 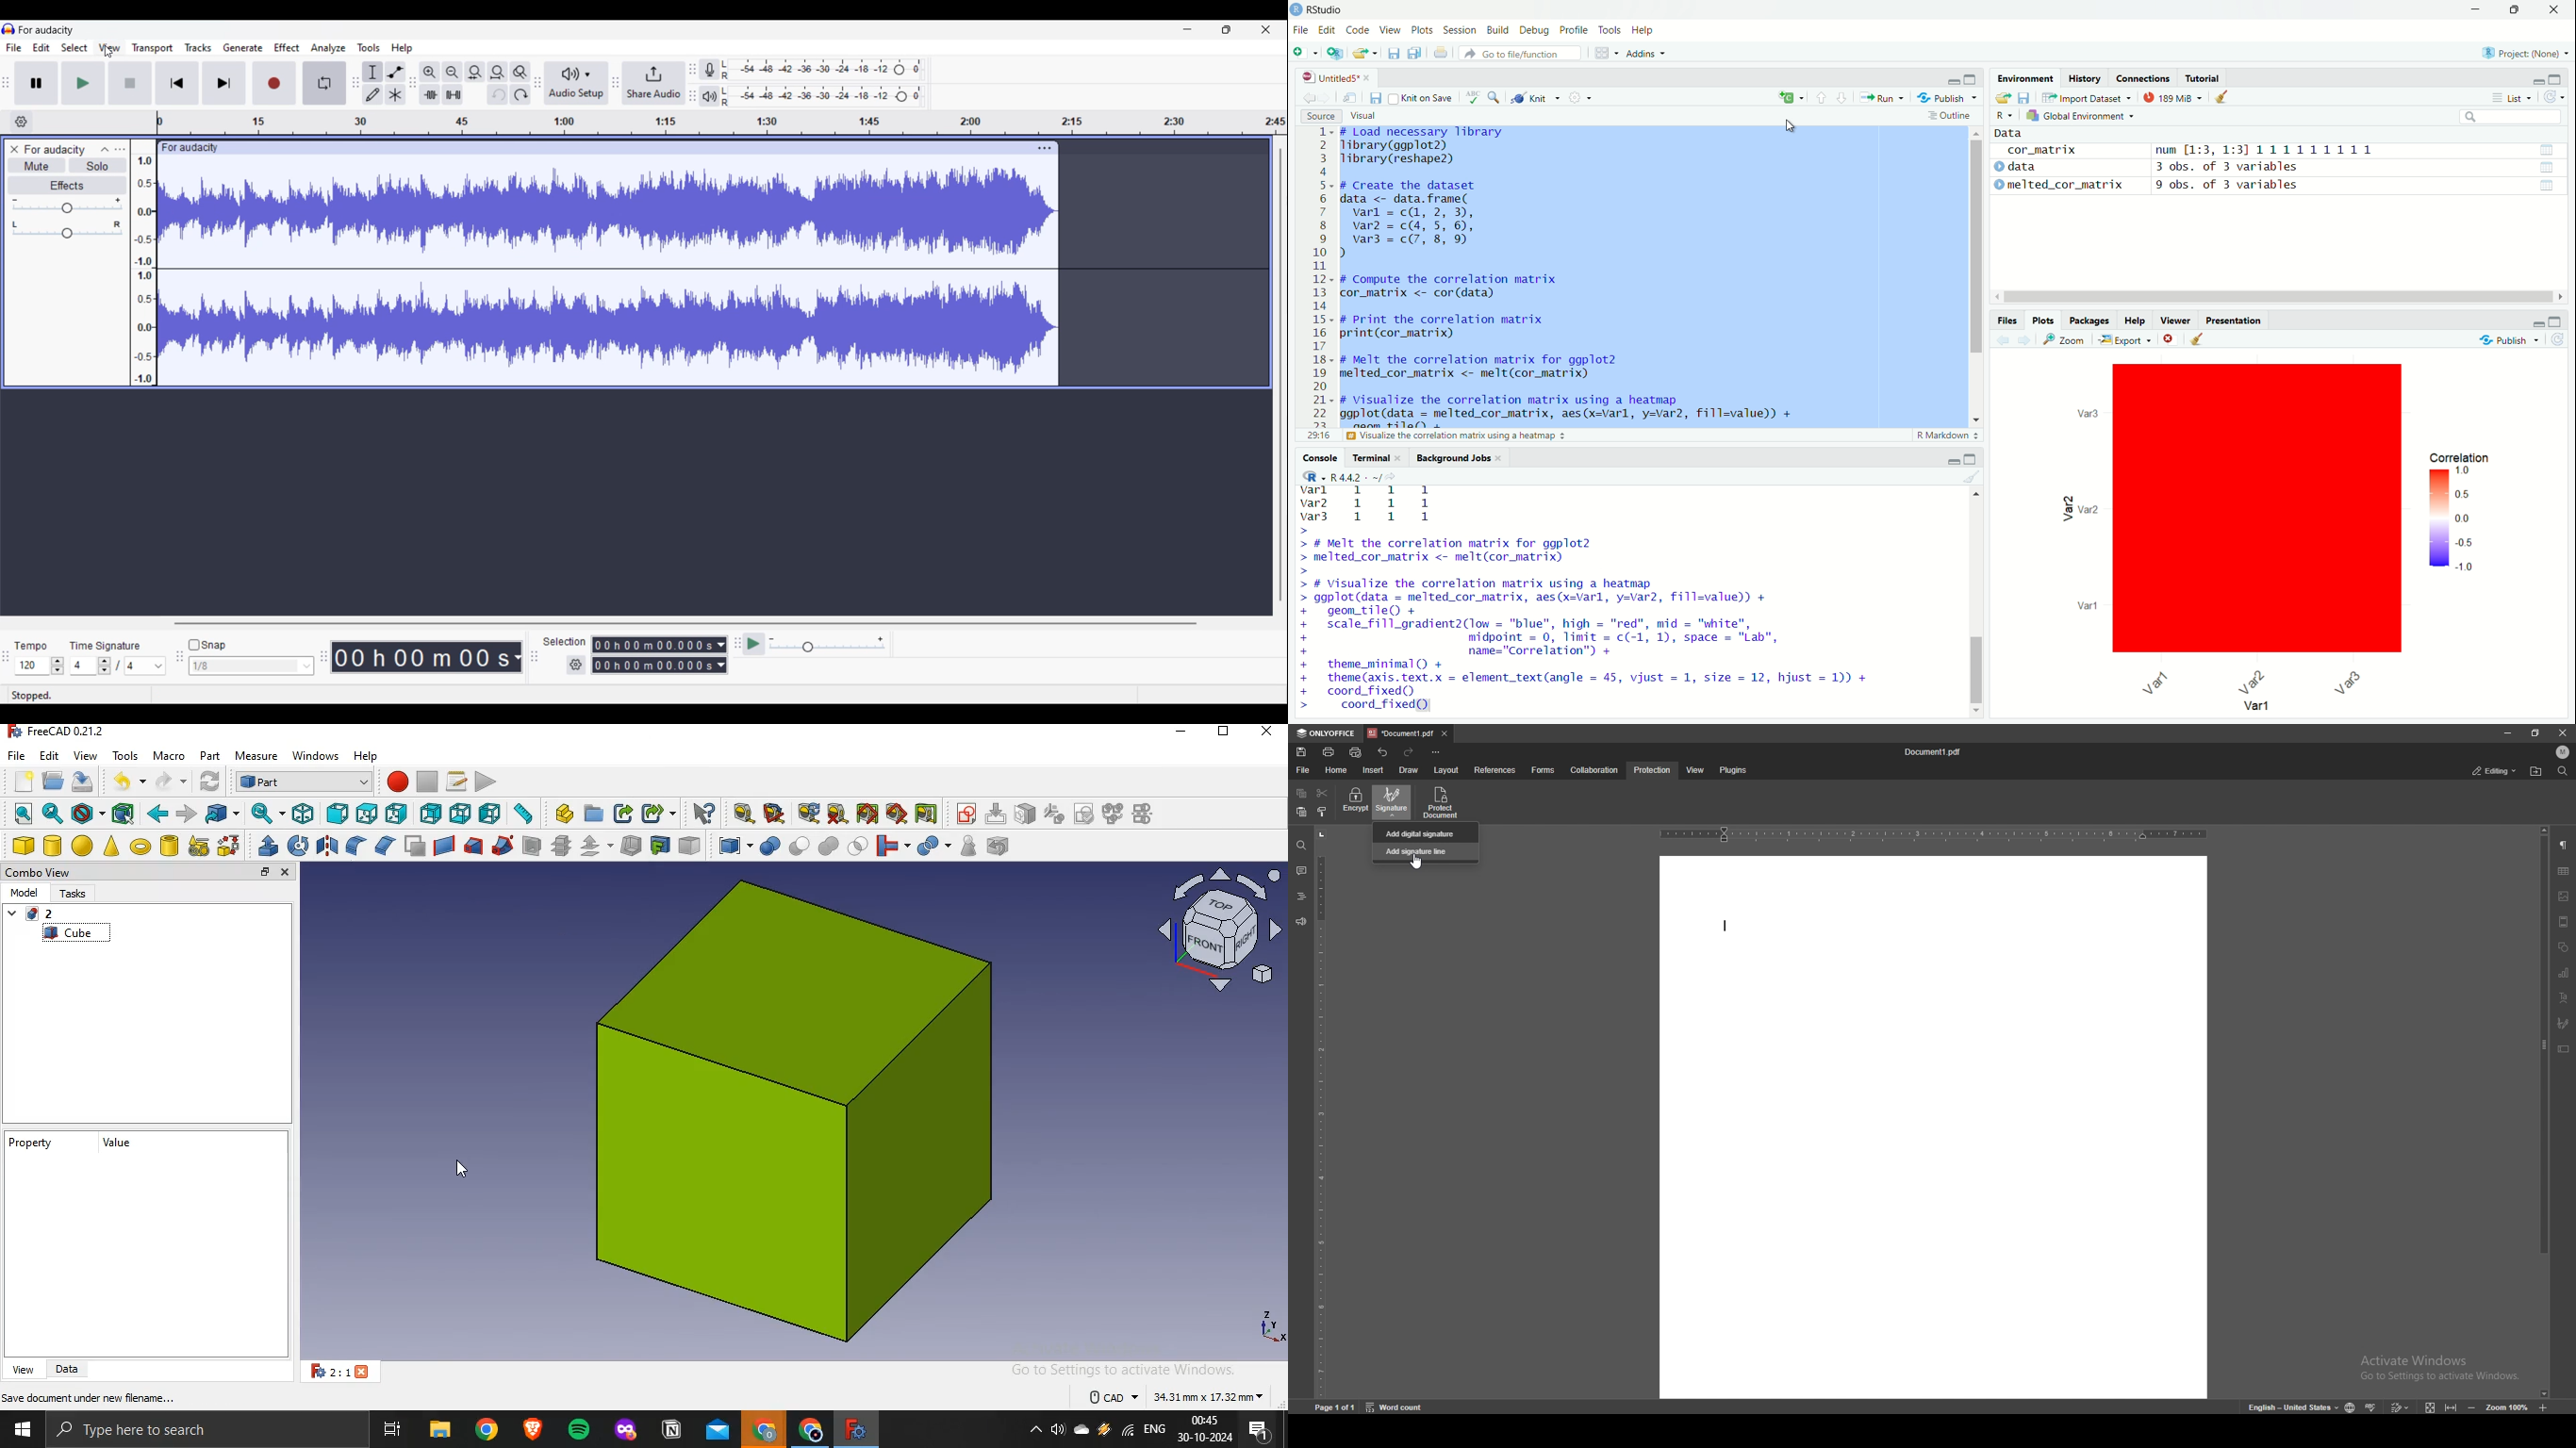 I want to click on refresh, so click(x=2560, y=339).